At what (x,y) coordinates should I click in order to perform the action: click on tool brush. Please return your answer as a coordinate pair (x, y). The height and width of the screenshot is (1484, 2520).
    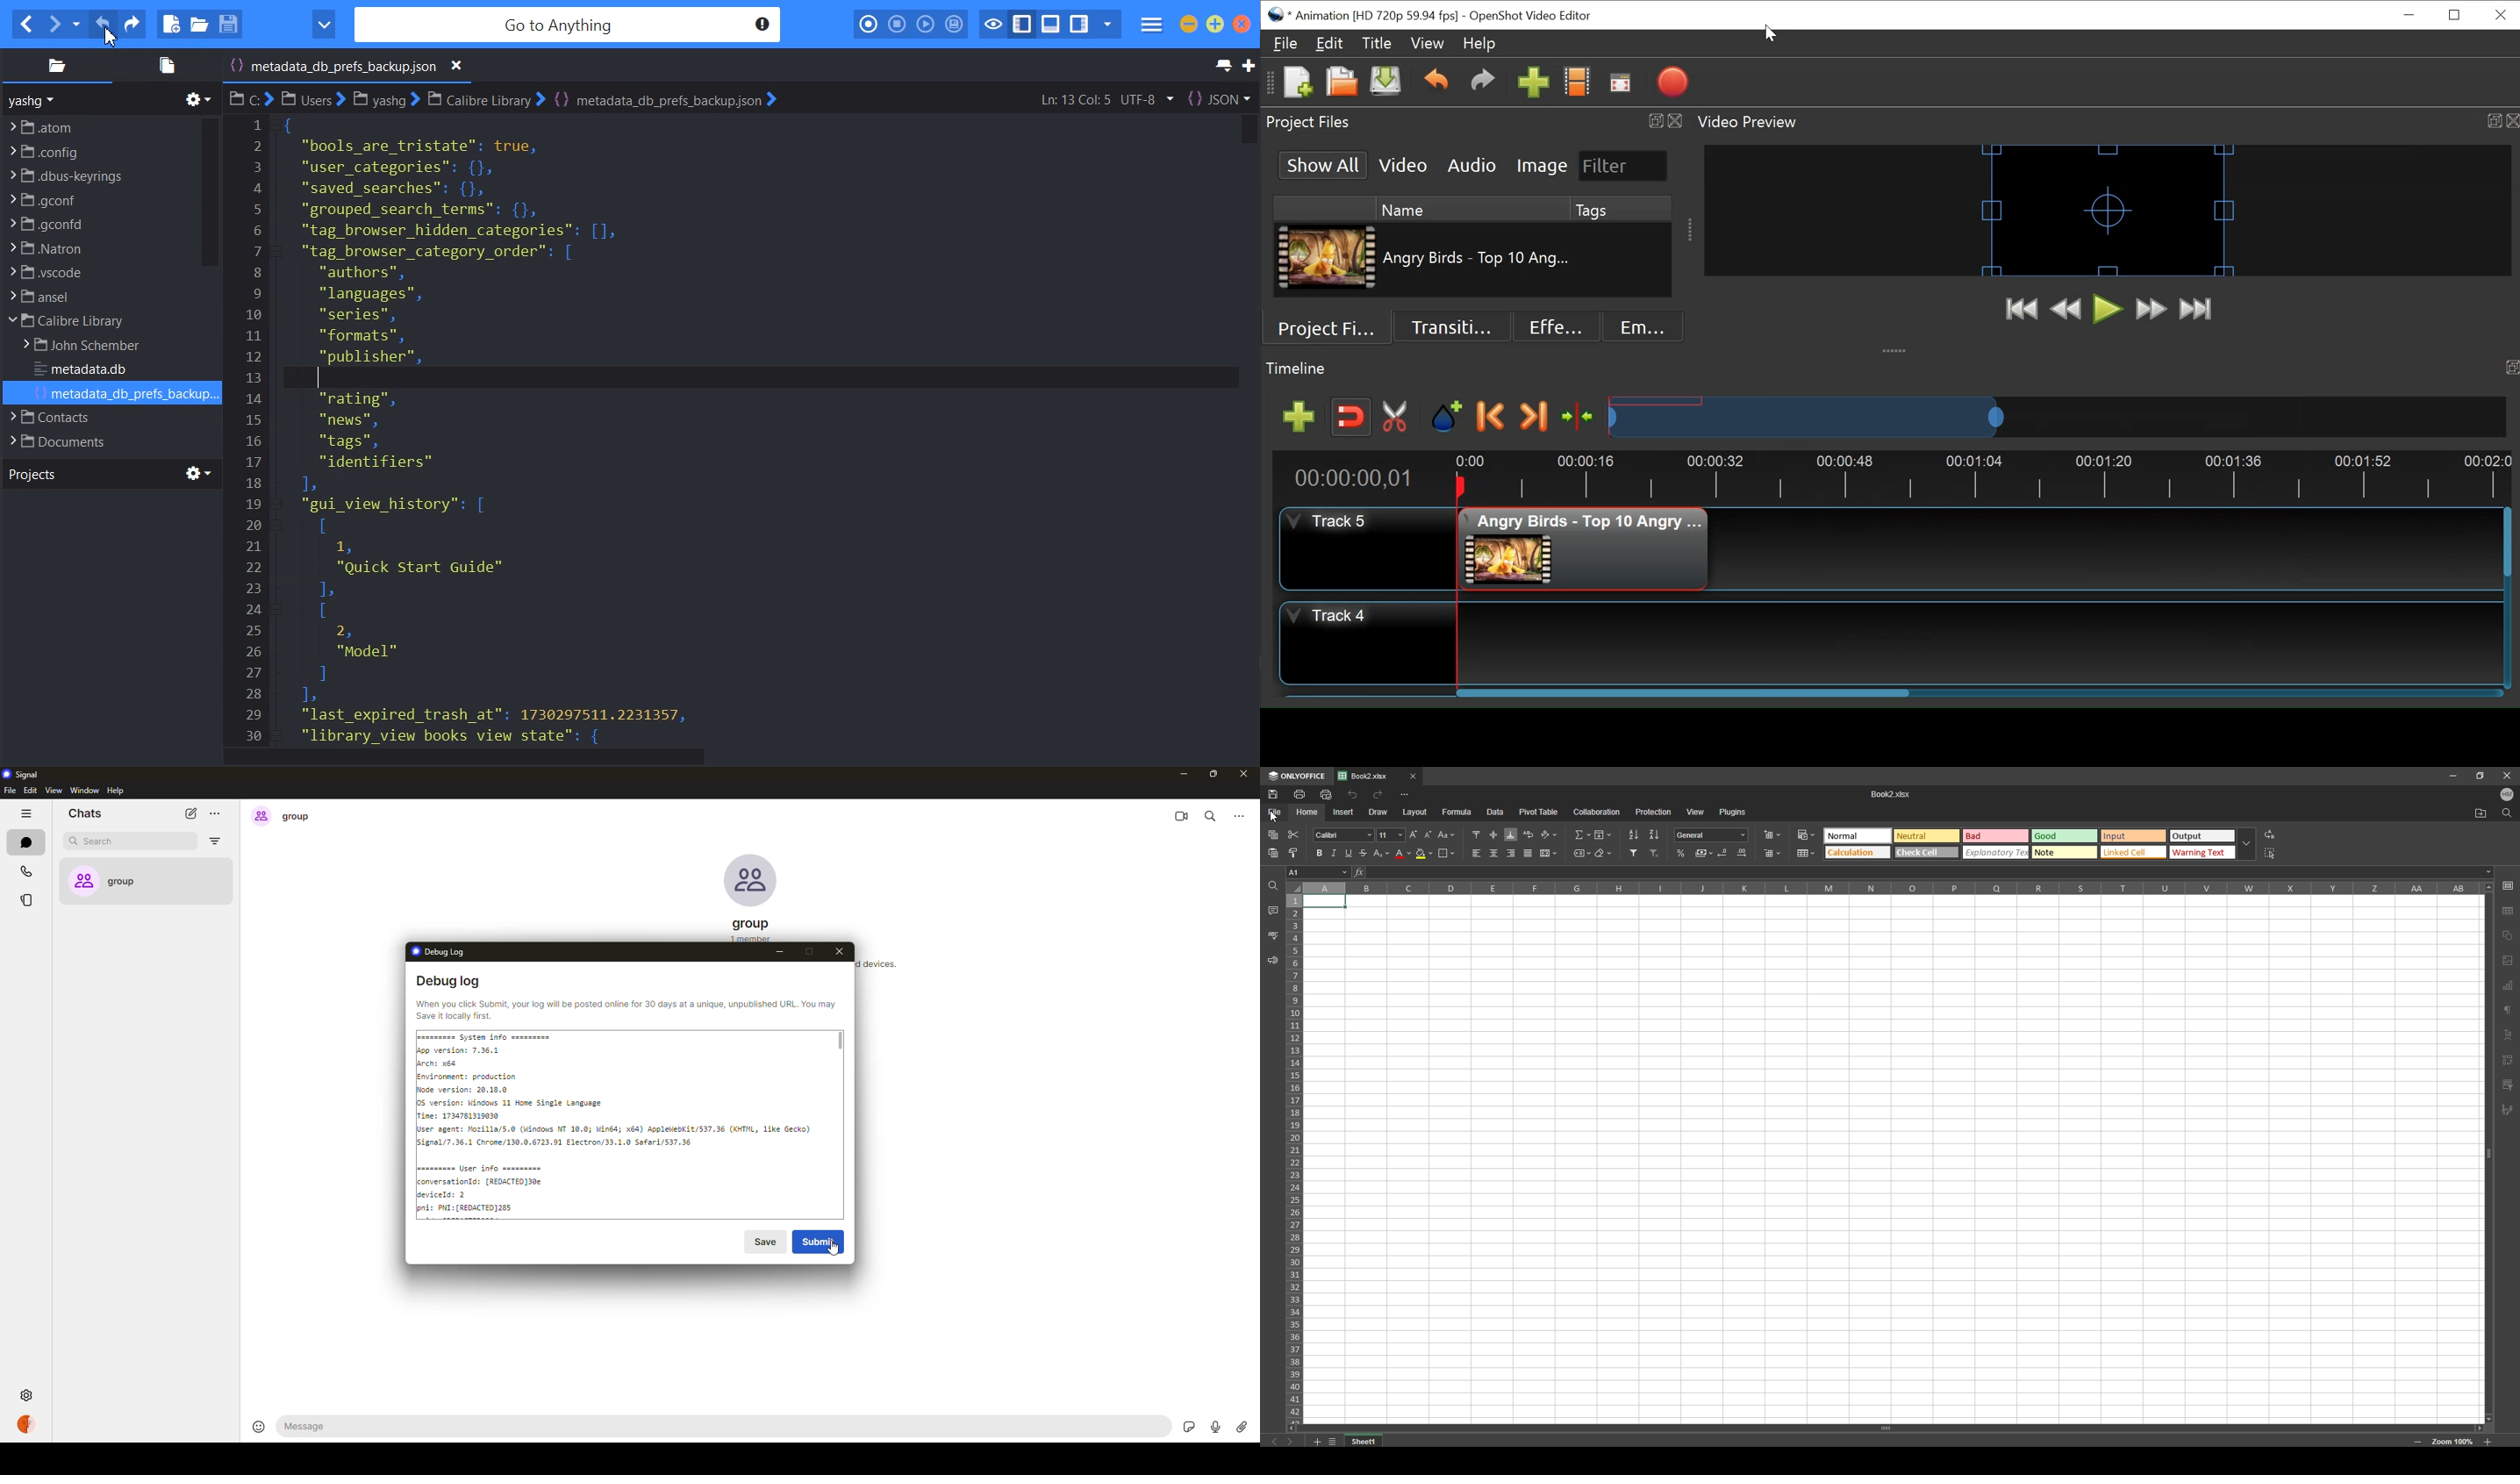
    Looking at the image, I should click on (2508, 1111).